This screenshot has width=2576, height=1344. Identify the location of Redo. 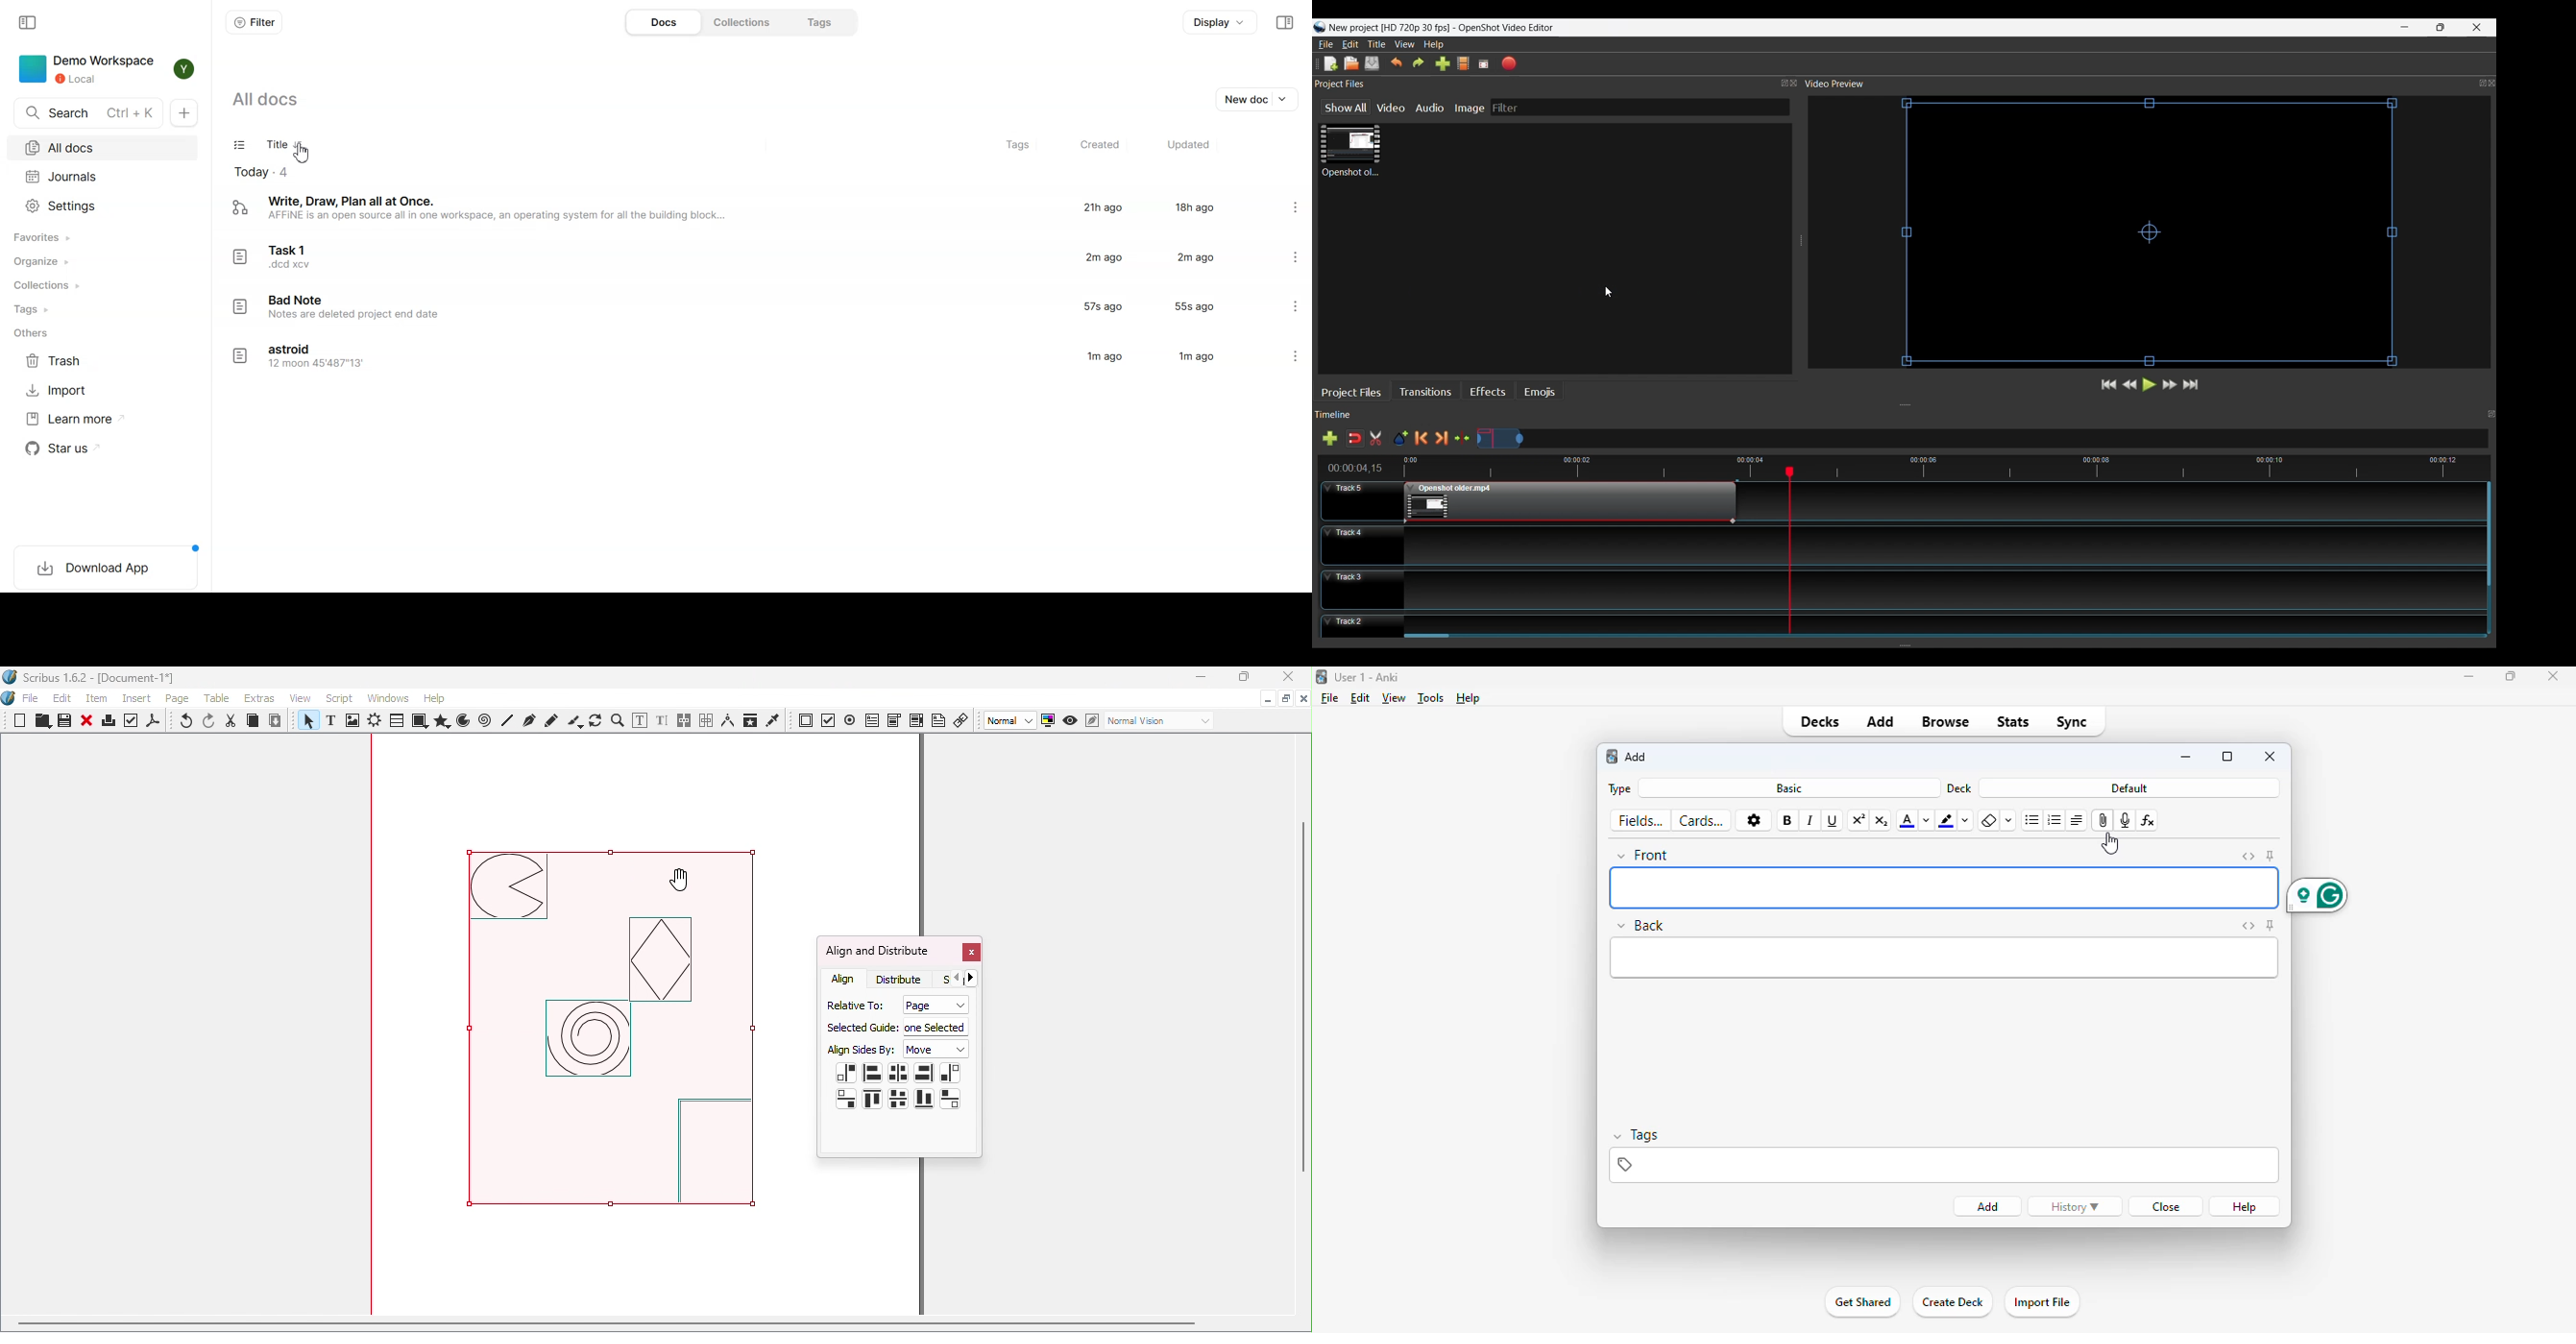
(210, 721).